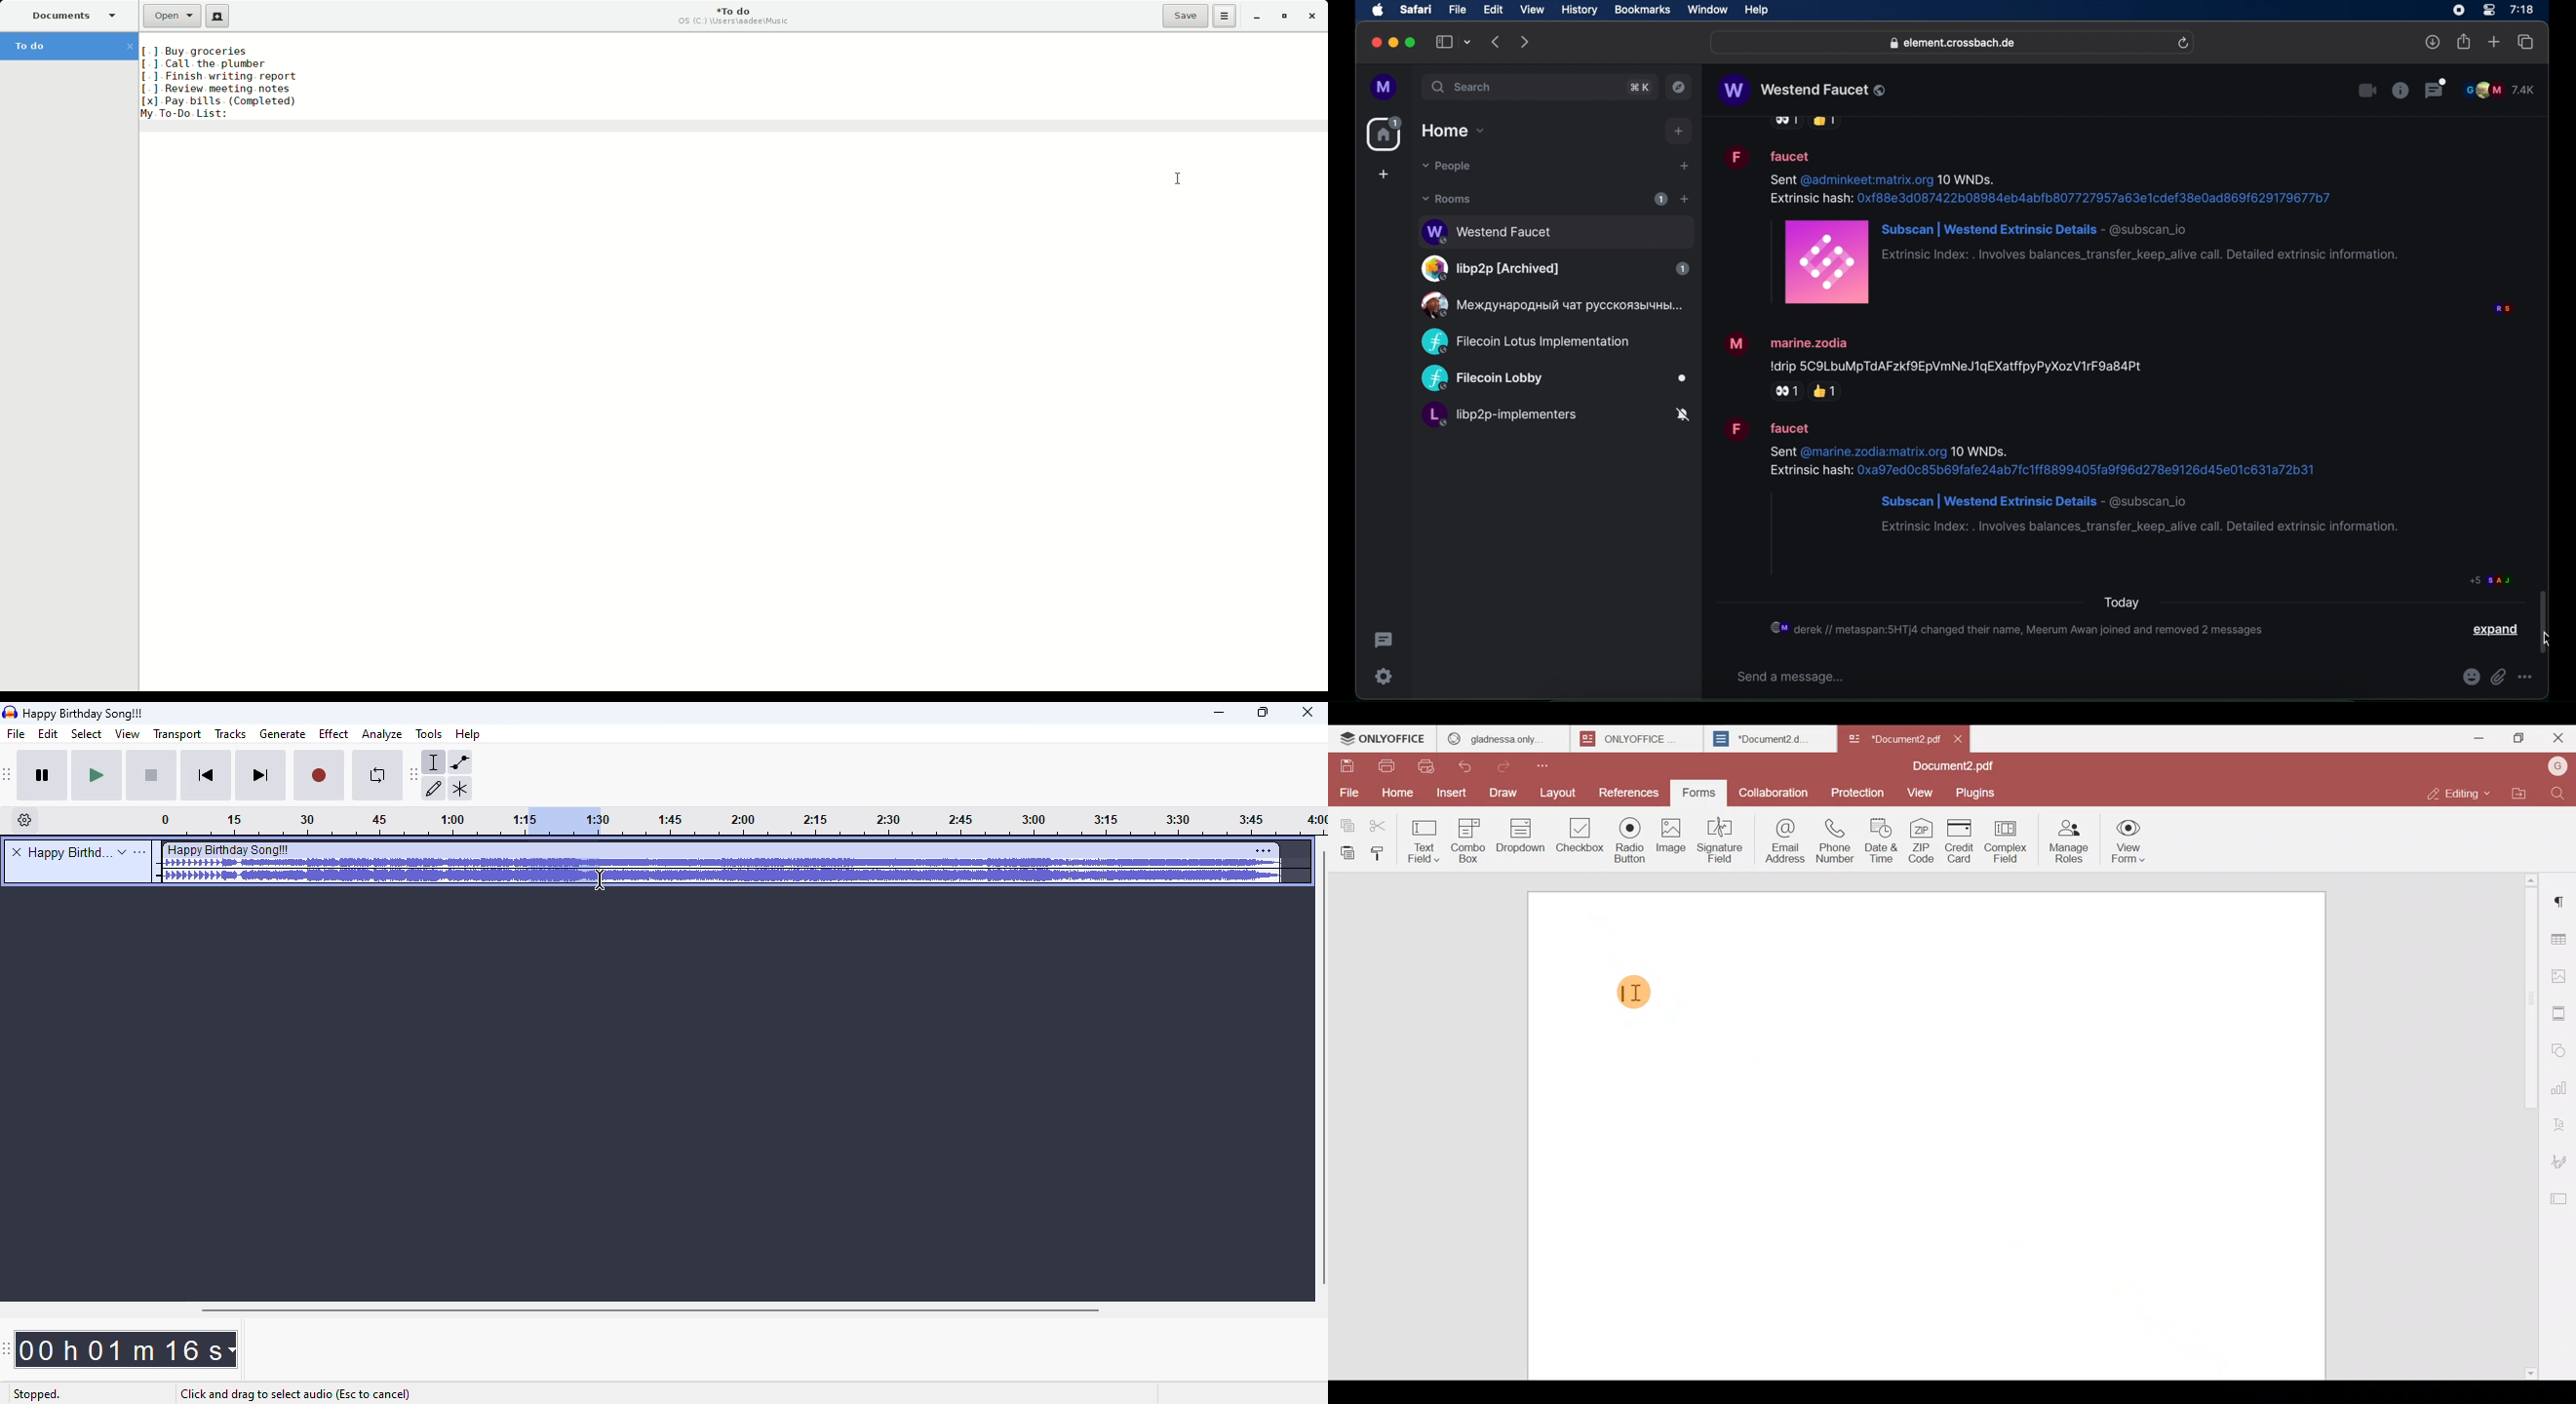 The image size is (2576, 1428). I want to click on close, so click(1375, 43).